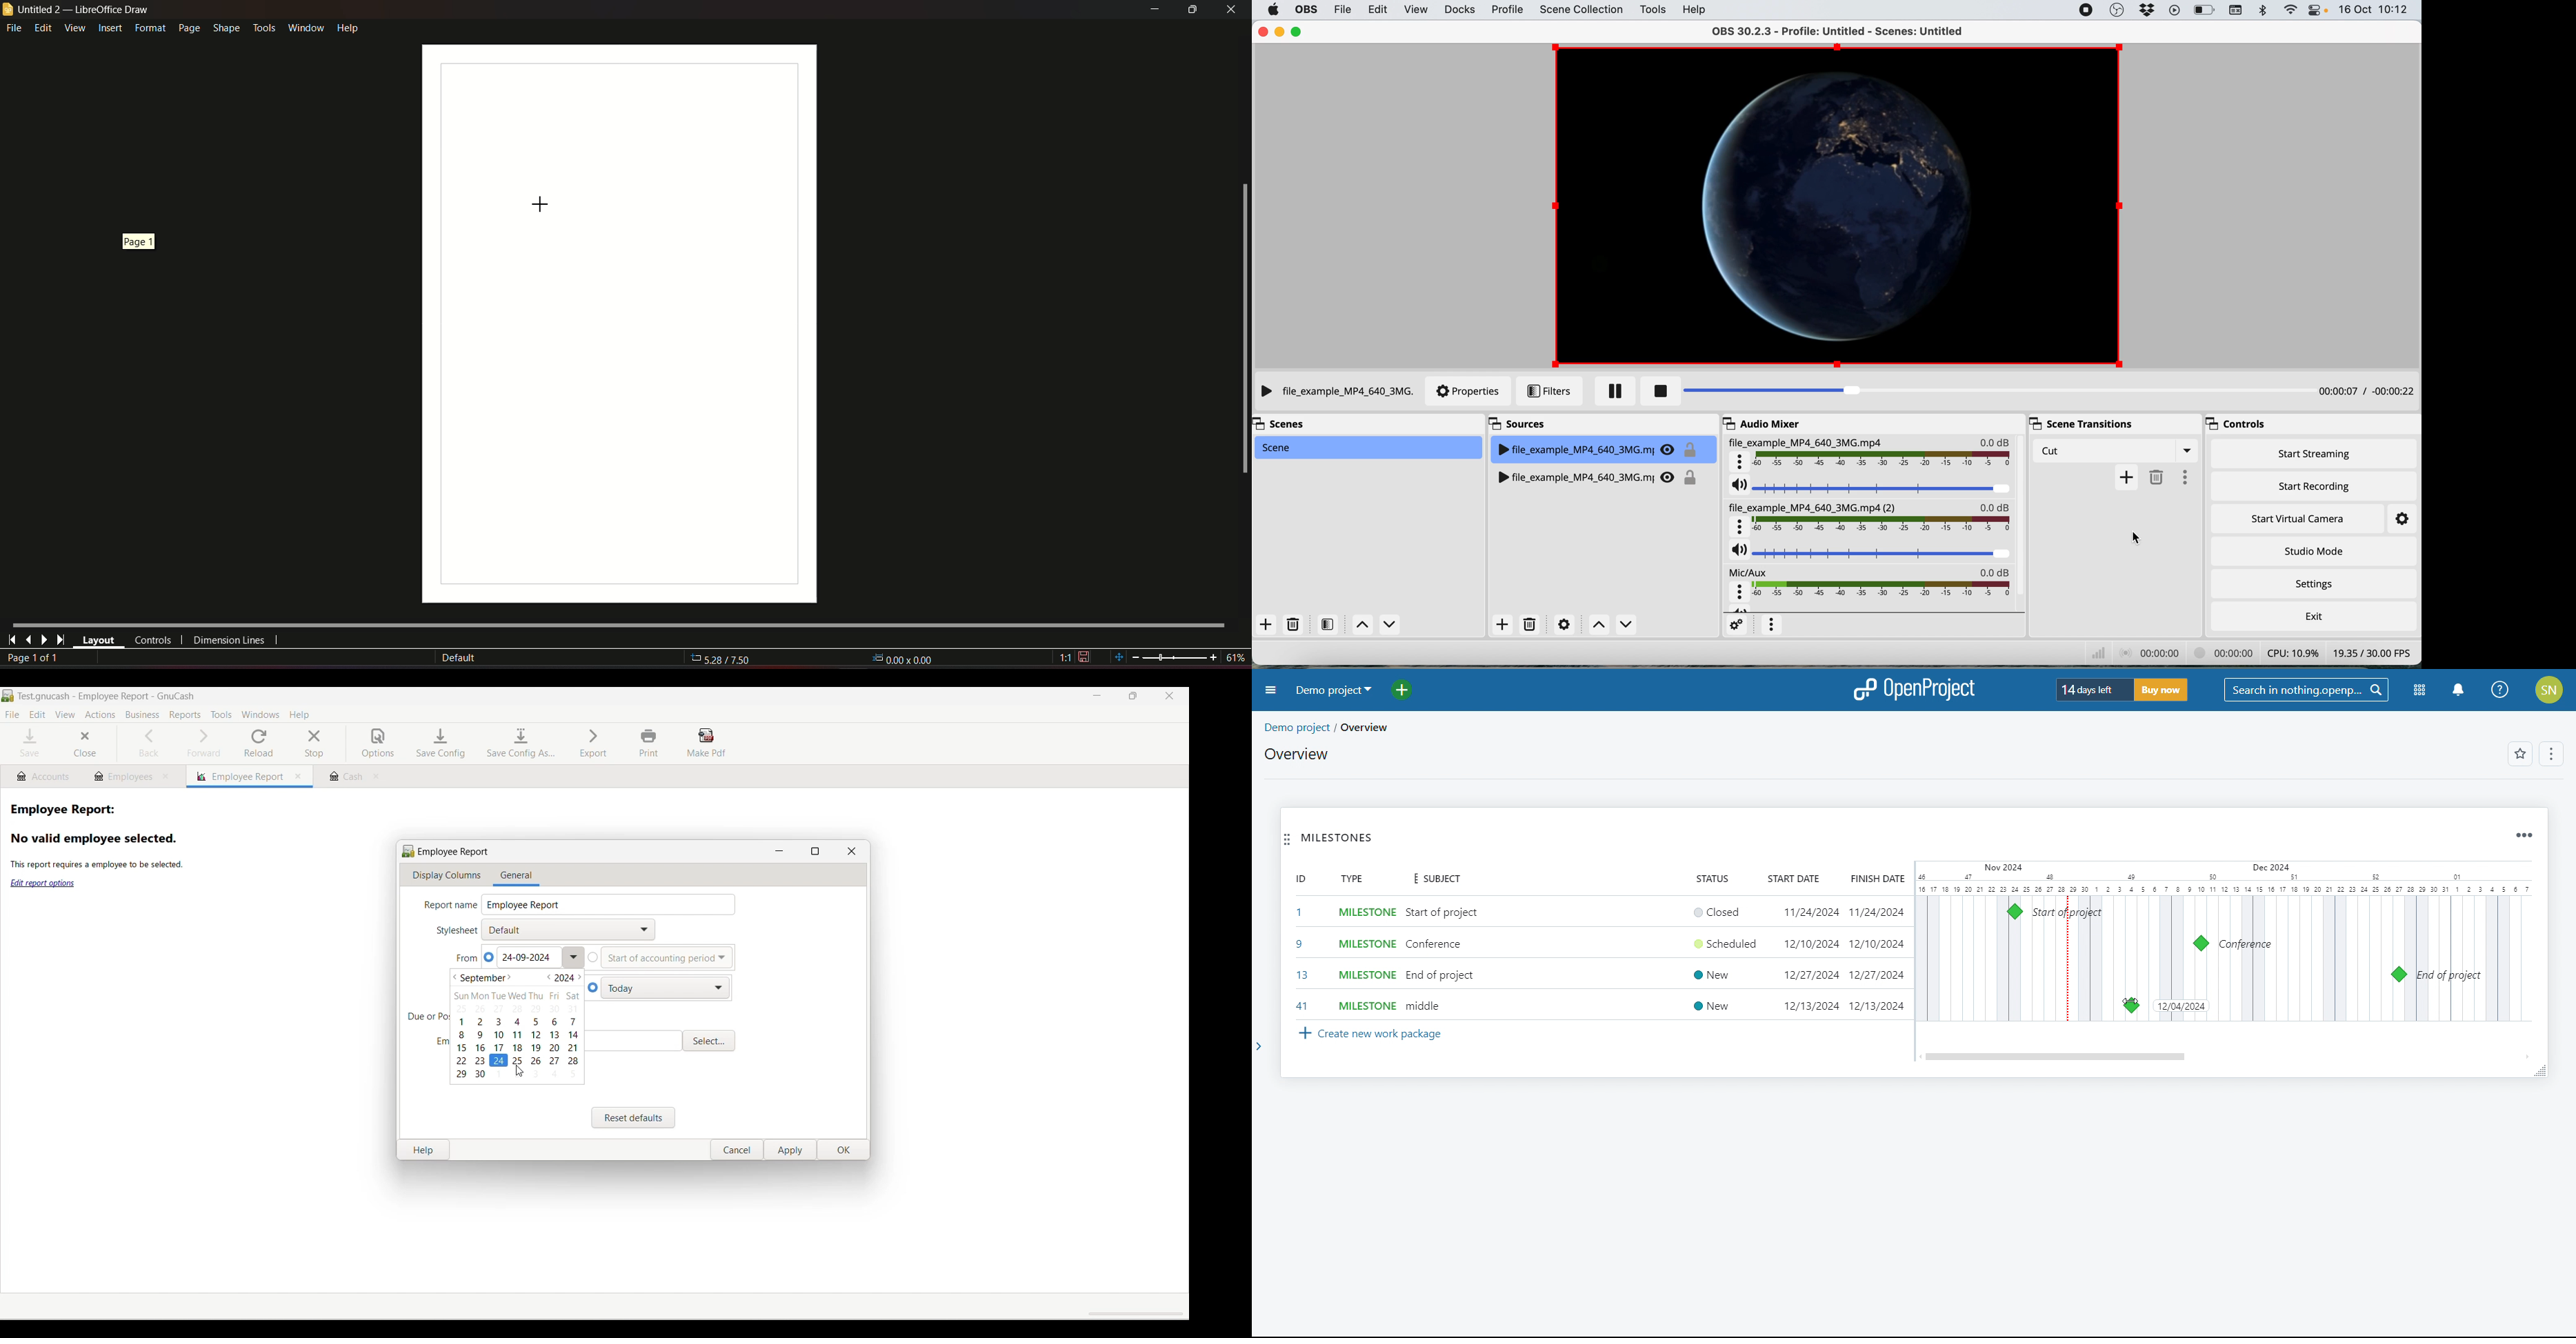 The width and height of the screenshot is (2576, 1344). What do you see at coordinates (2311, 455) in the screenshot?
I see `start streaming` at bounding box center [2311, 455].